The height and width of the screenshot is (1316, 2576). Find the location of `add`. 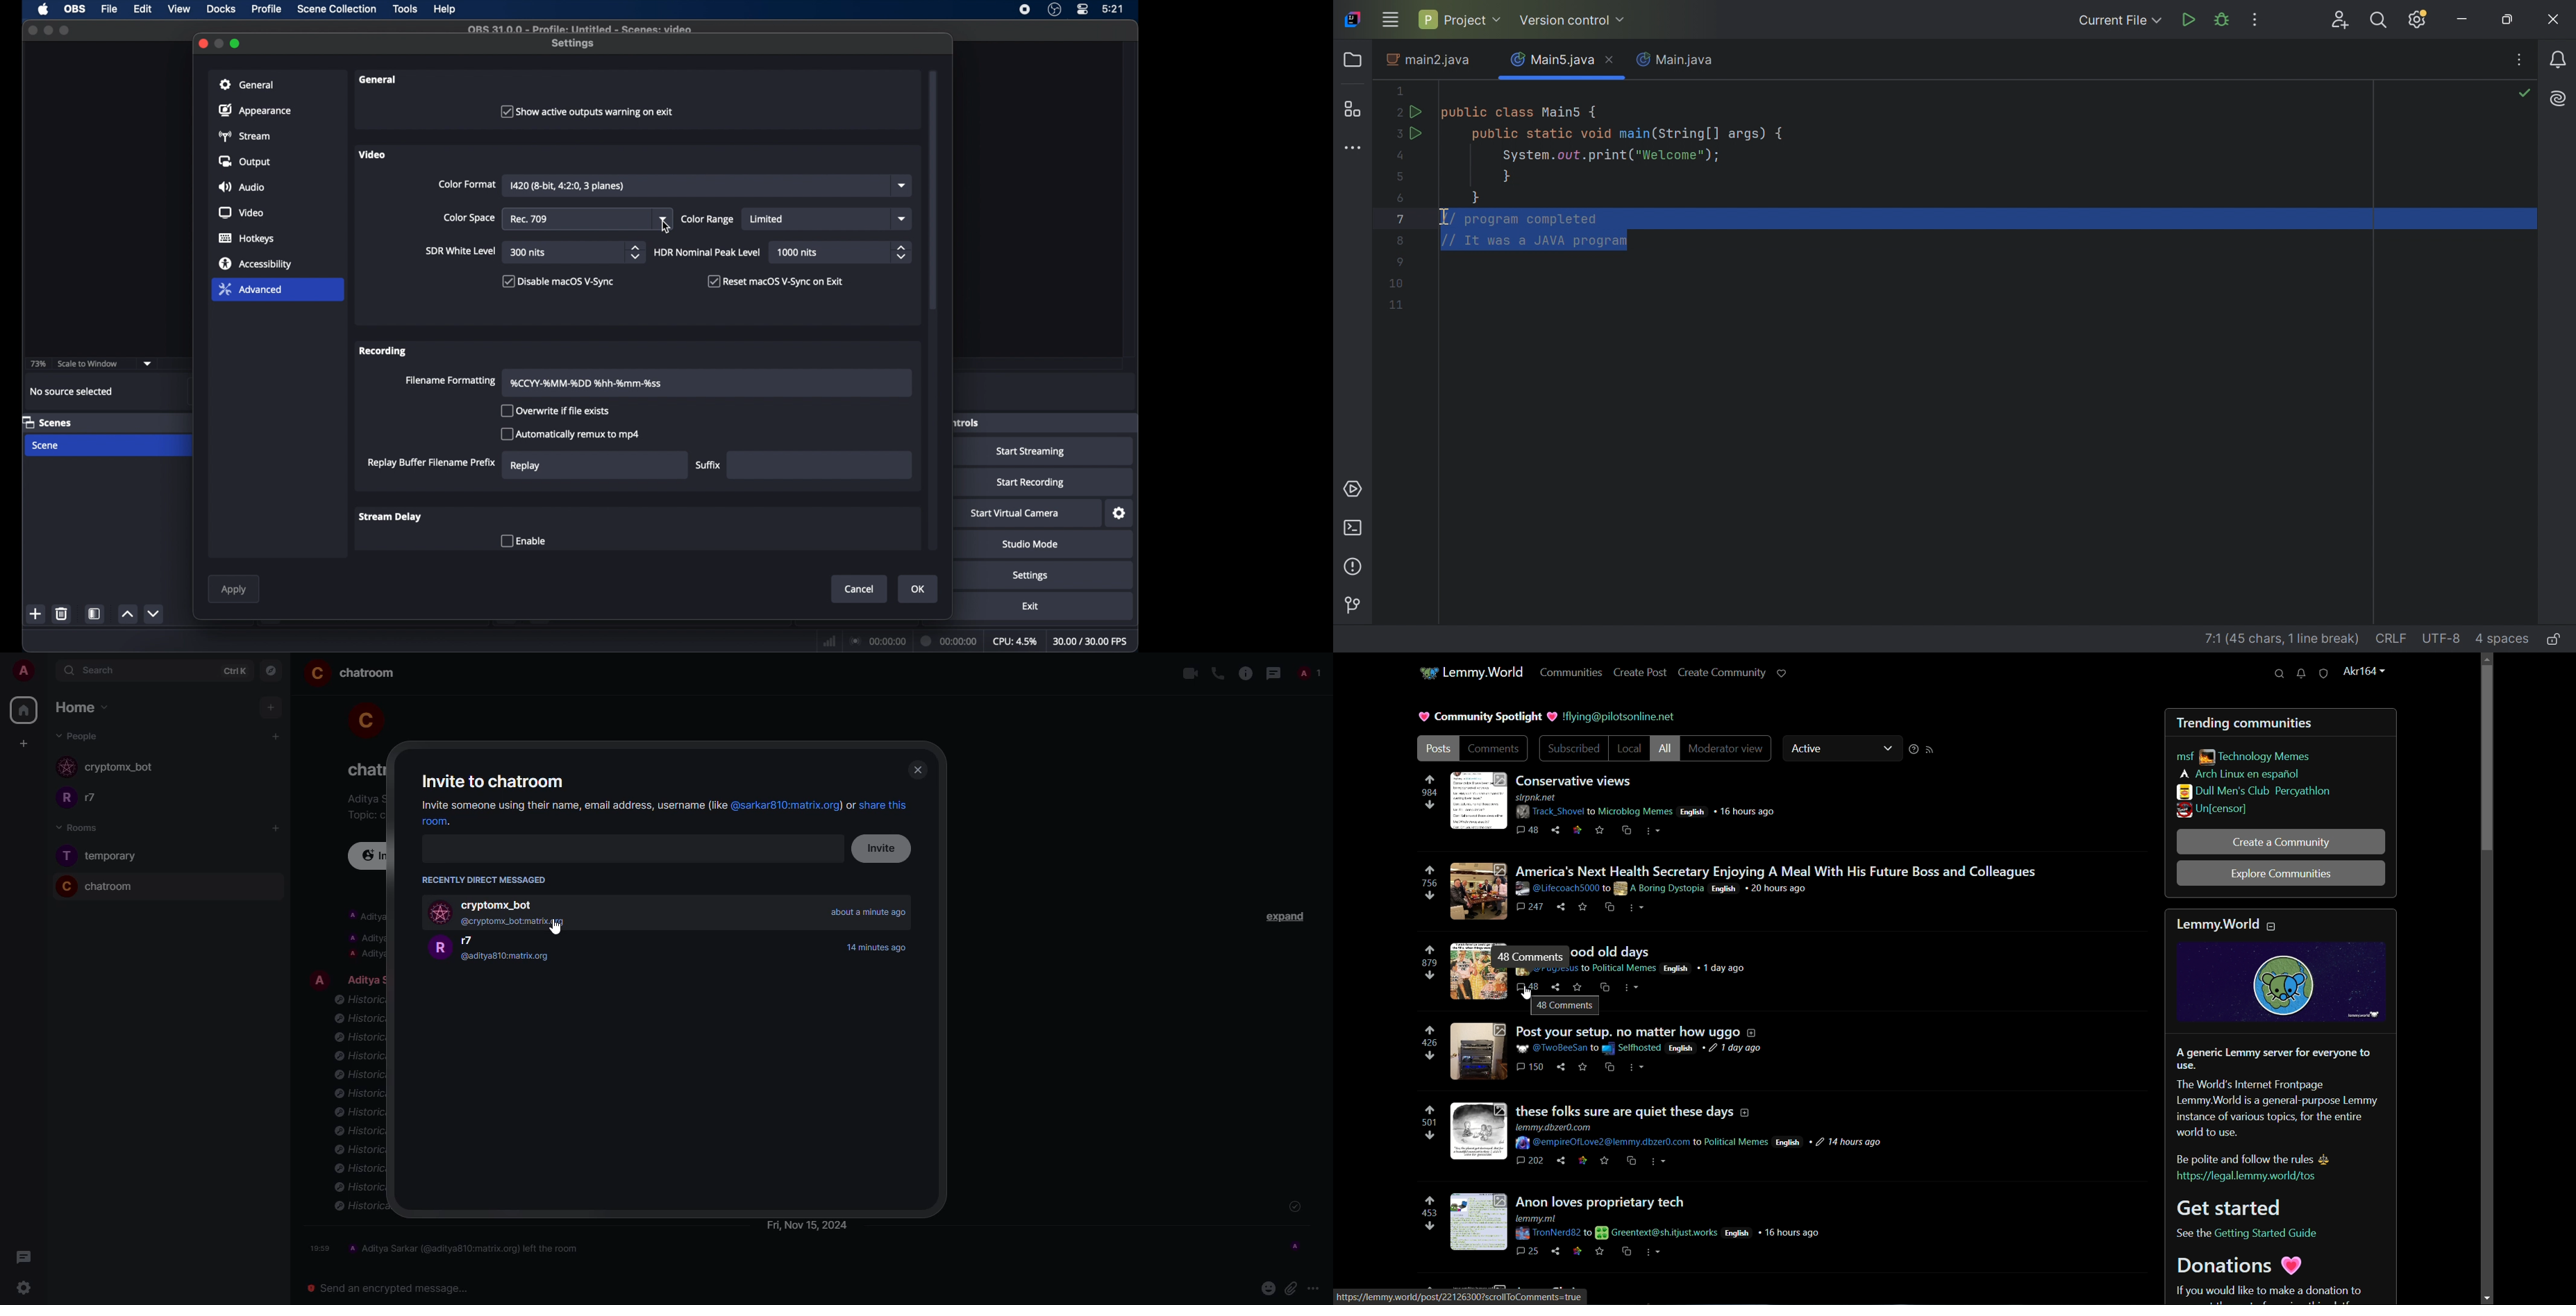

add is located at coordinates (271, 707).